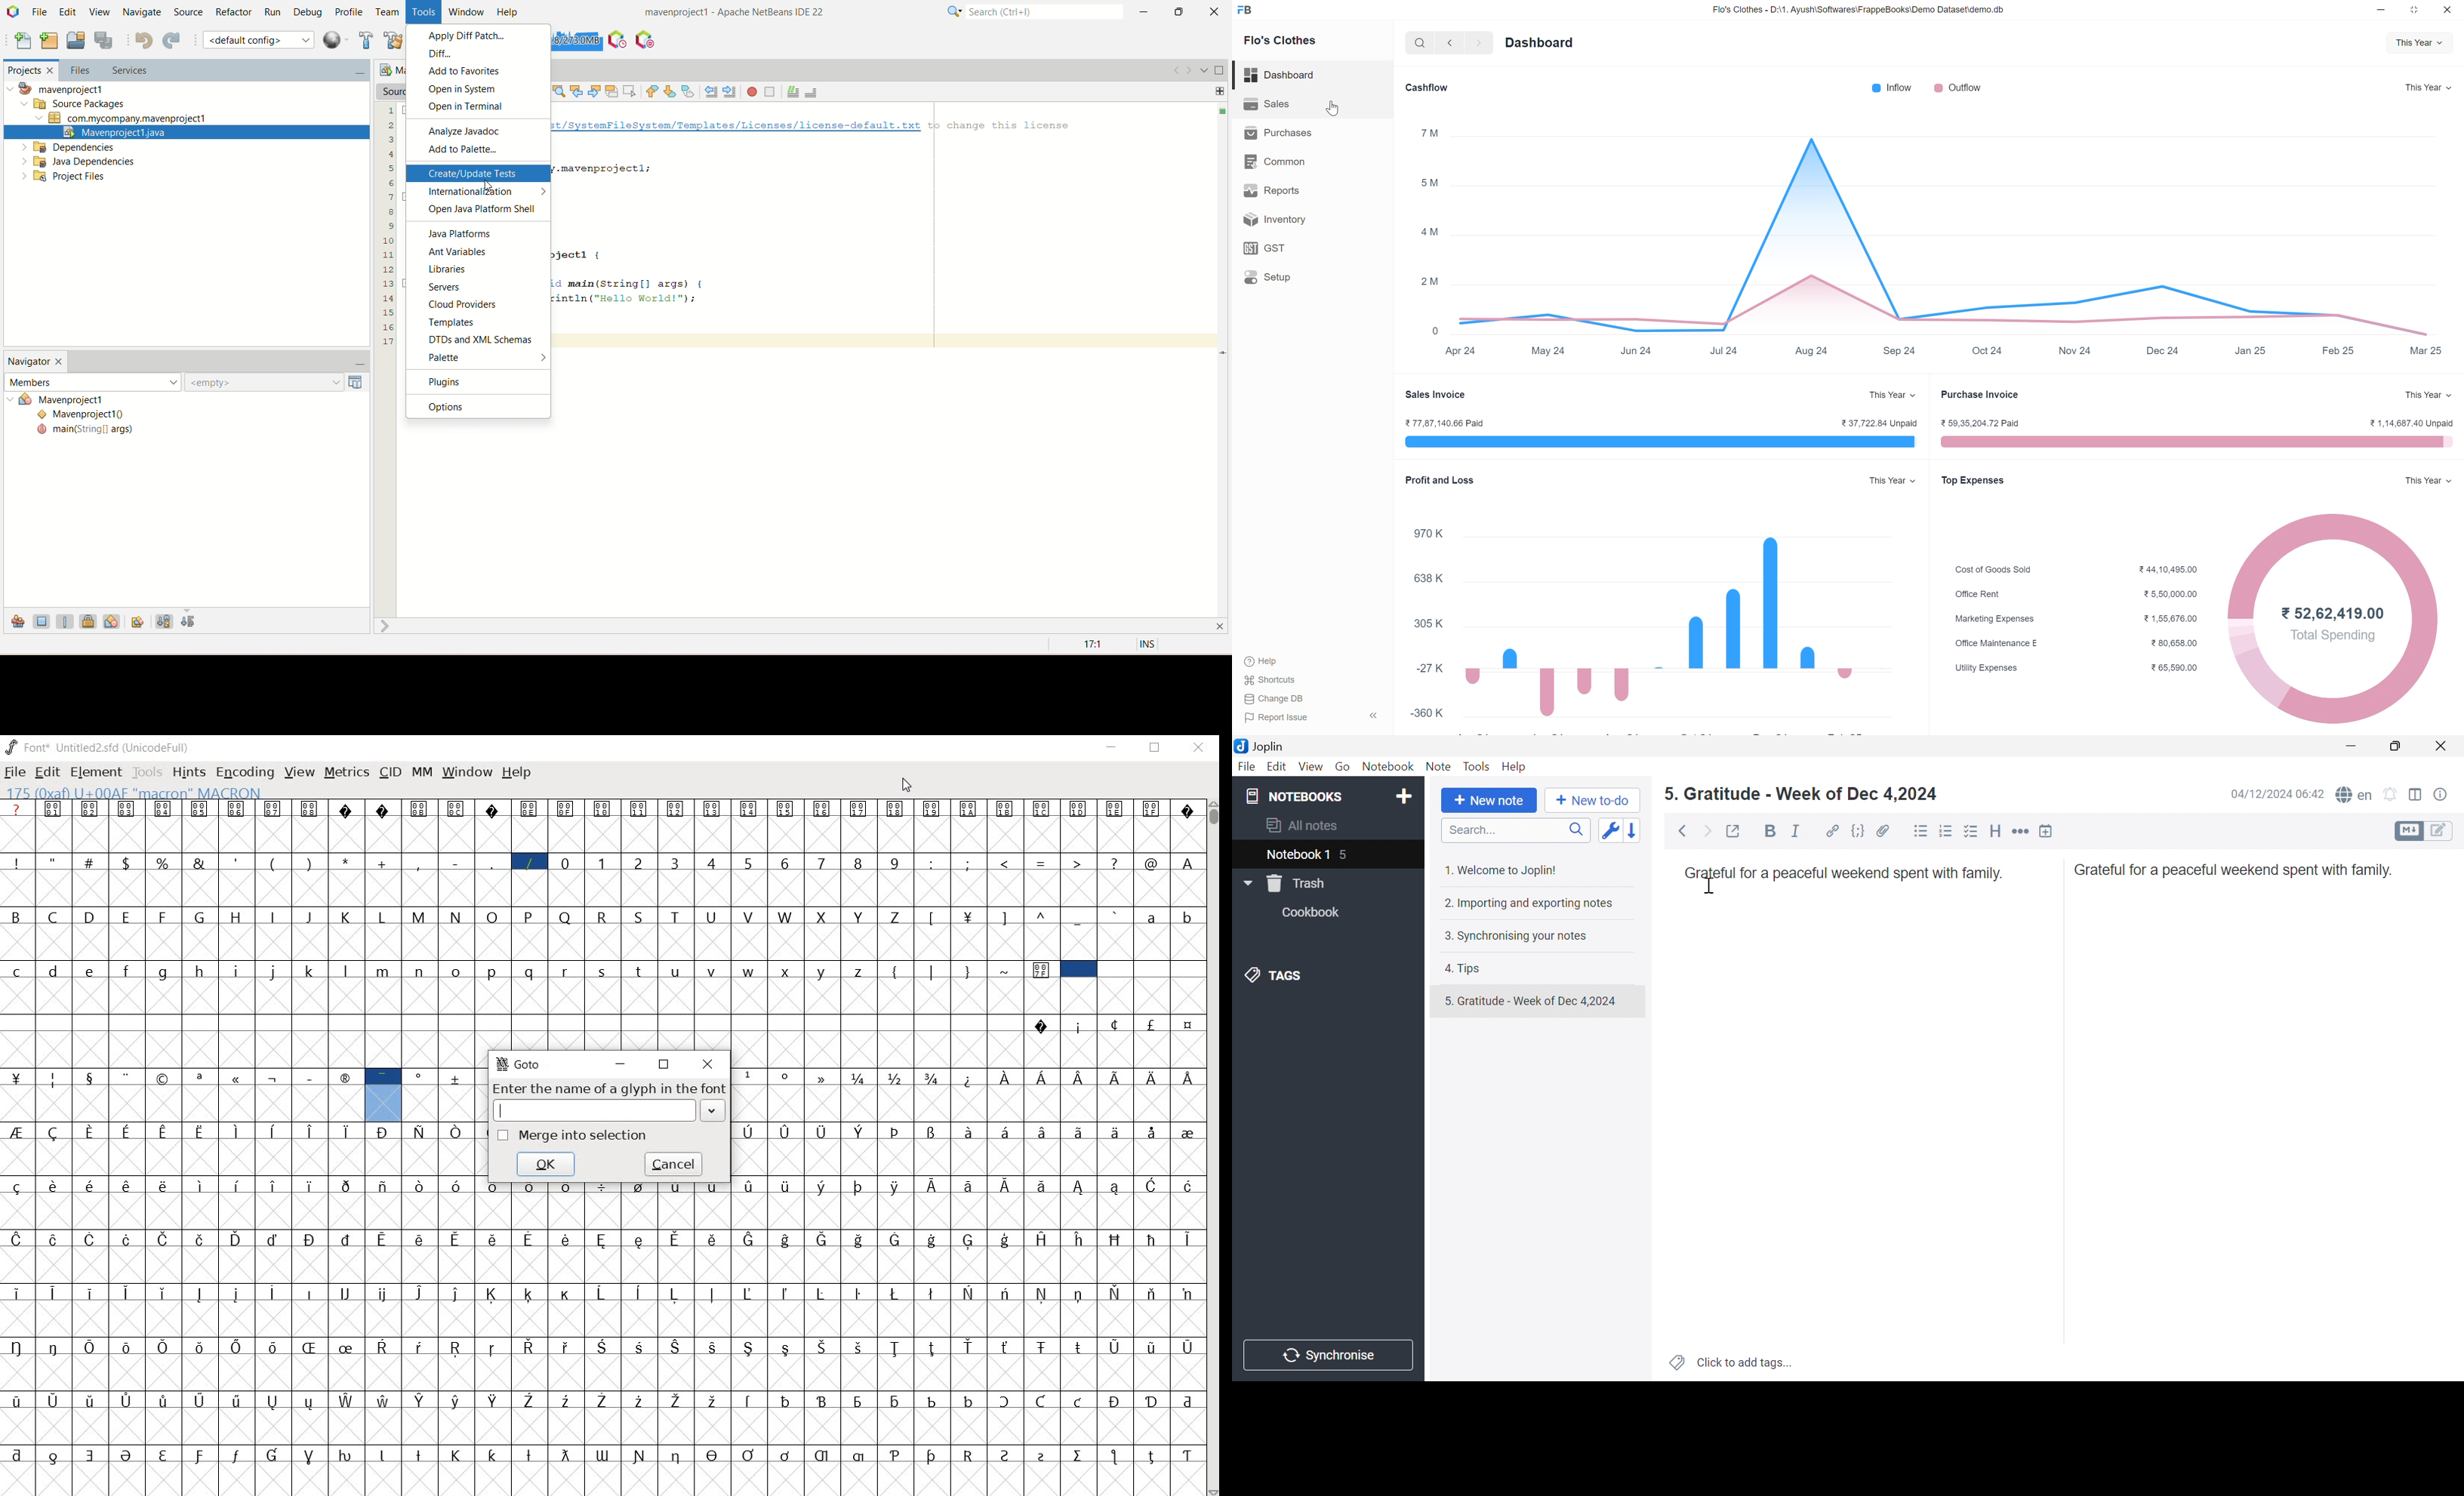  I want to click on Sales Invoice, so click(1428, 396).